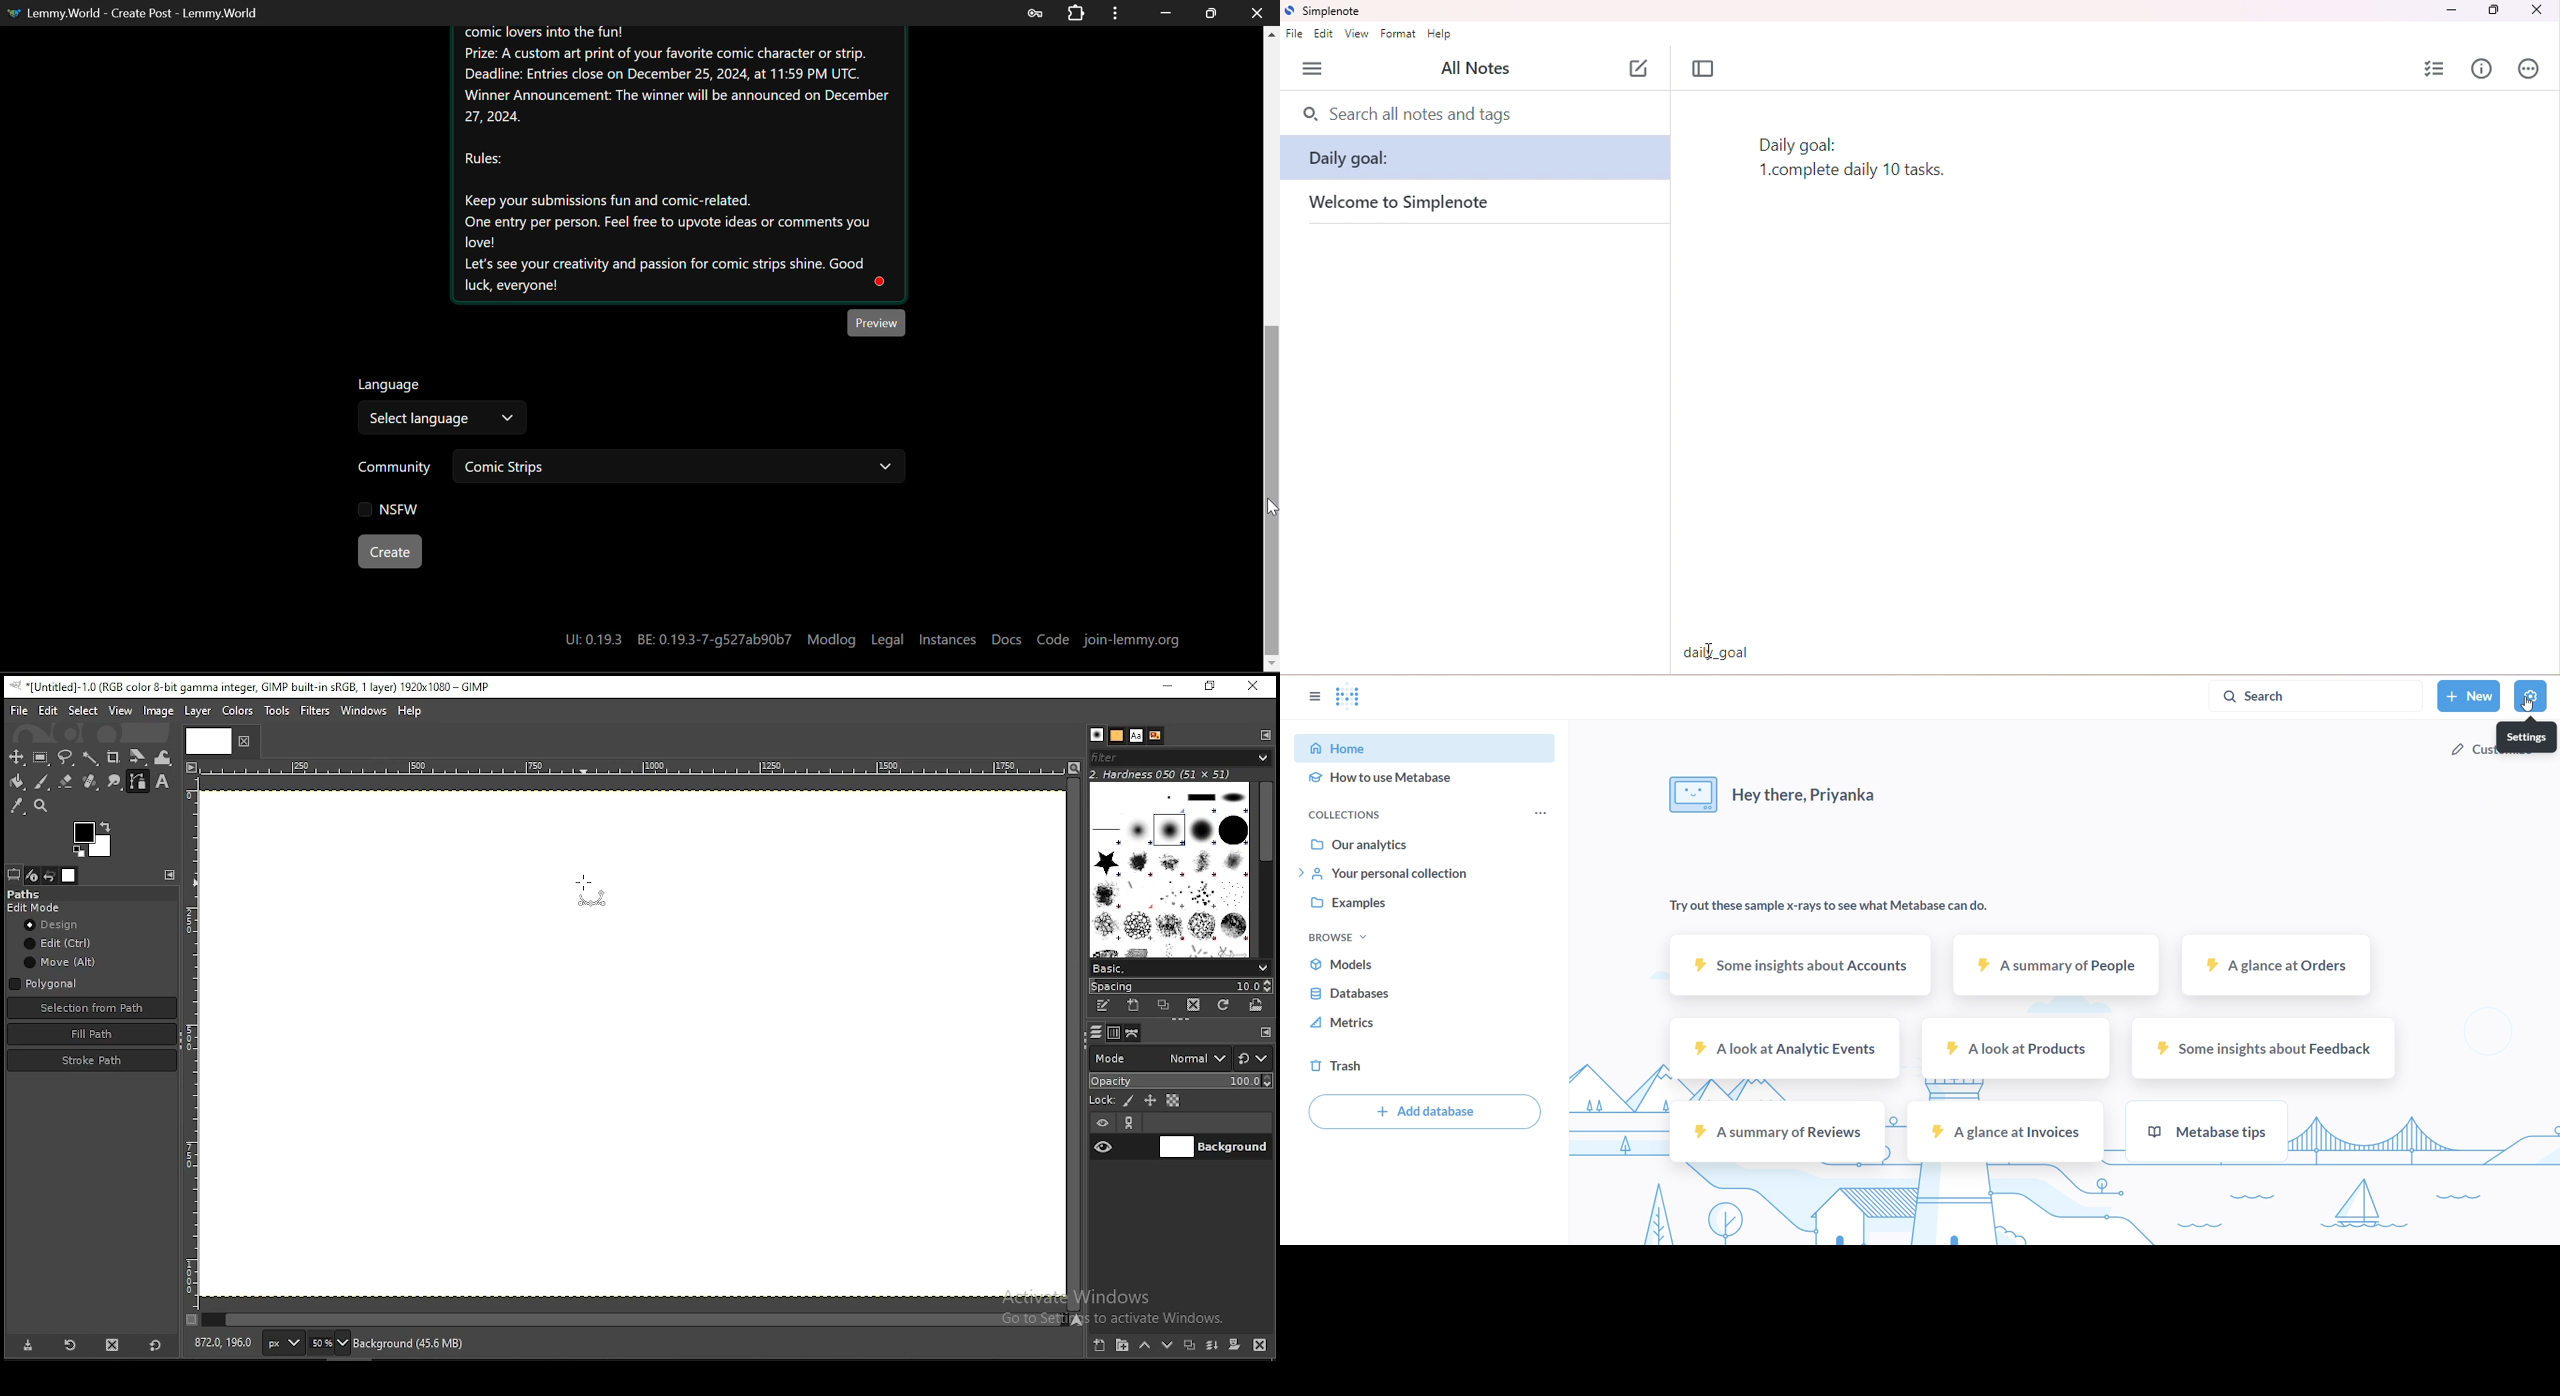 The image size is (2576, 1400). What do you see at coordinates (1104, 1146) in the screenshot?
I see `layer visibility on/off` at bounding box center [1104, 1146].